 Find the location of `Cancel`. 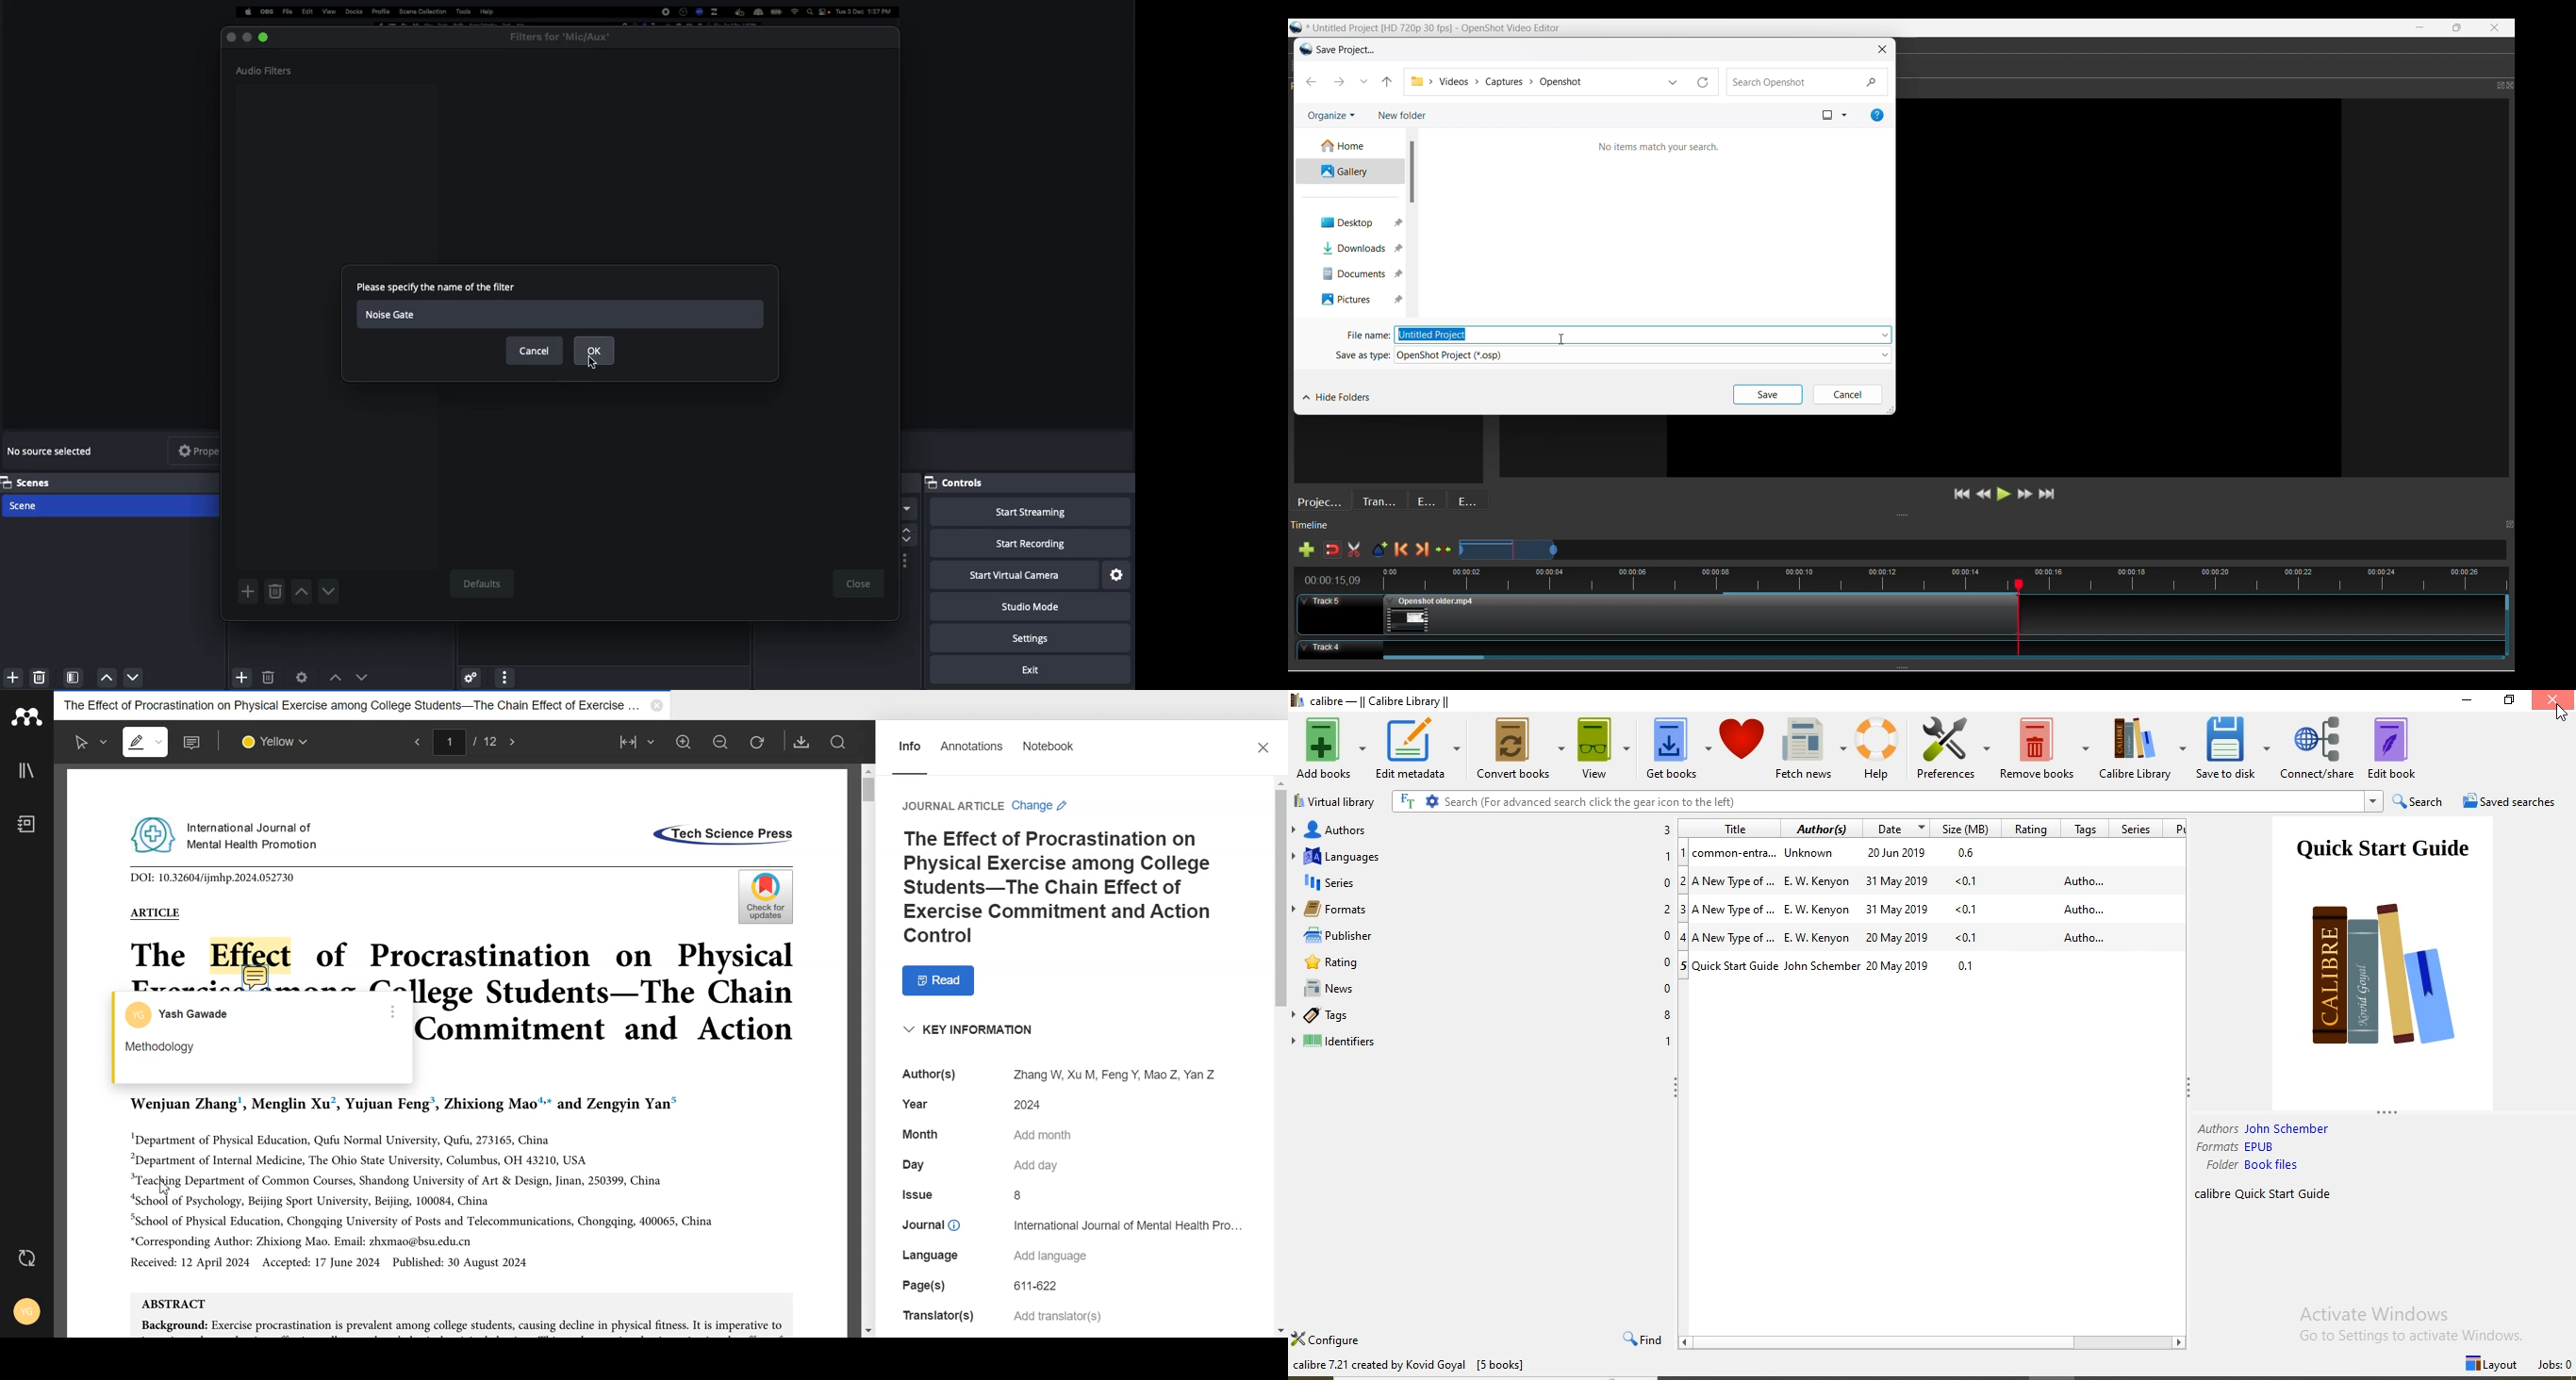

Cancel is located at coordinates (535, 351).